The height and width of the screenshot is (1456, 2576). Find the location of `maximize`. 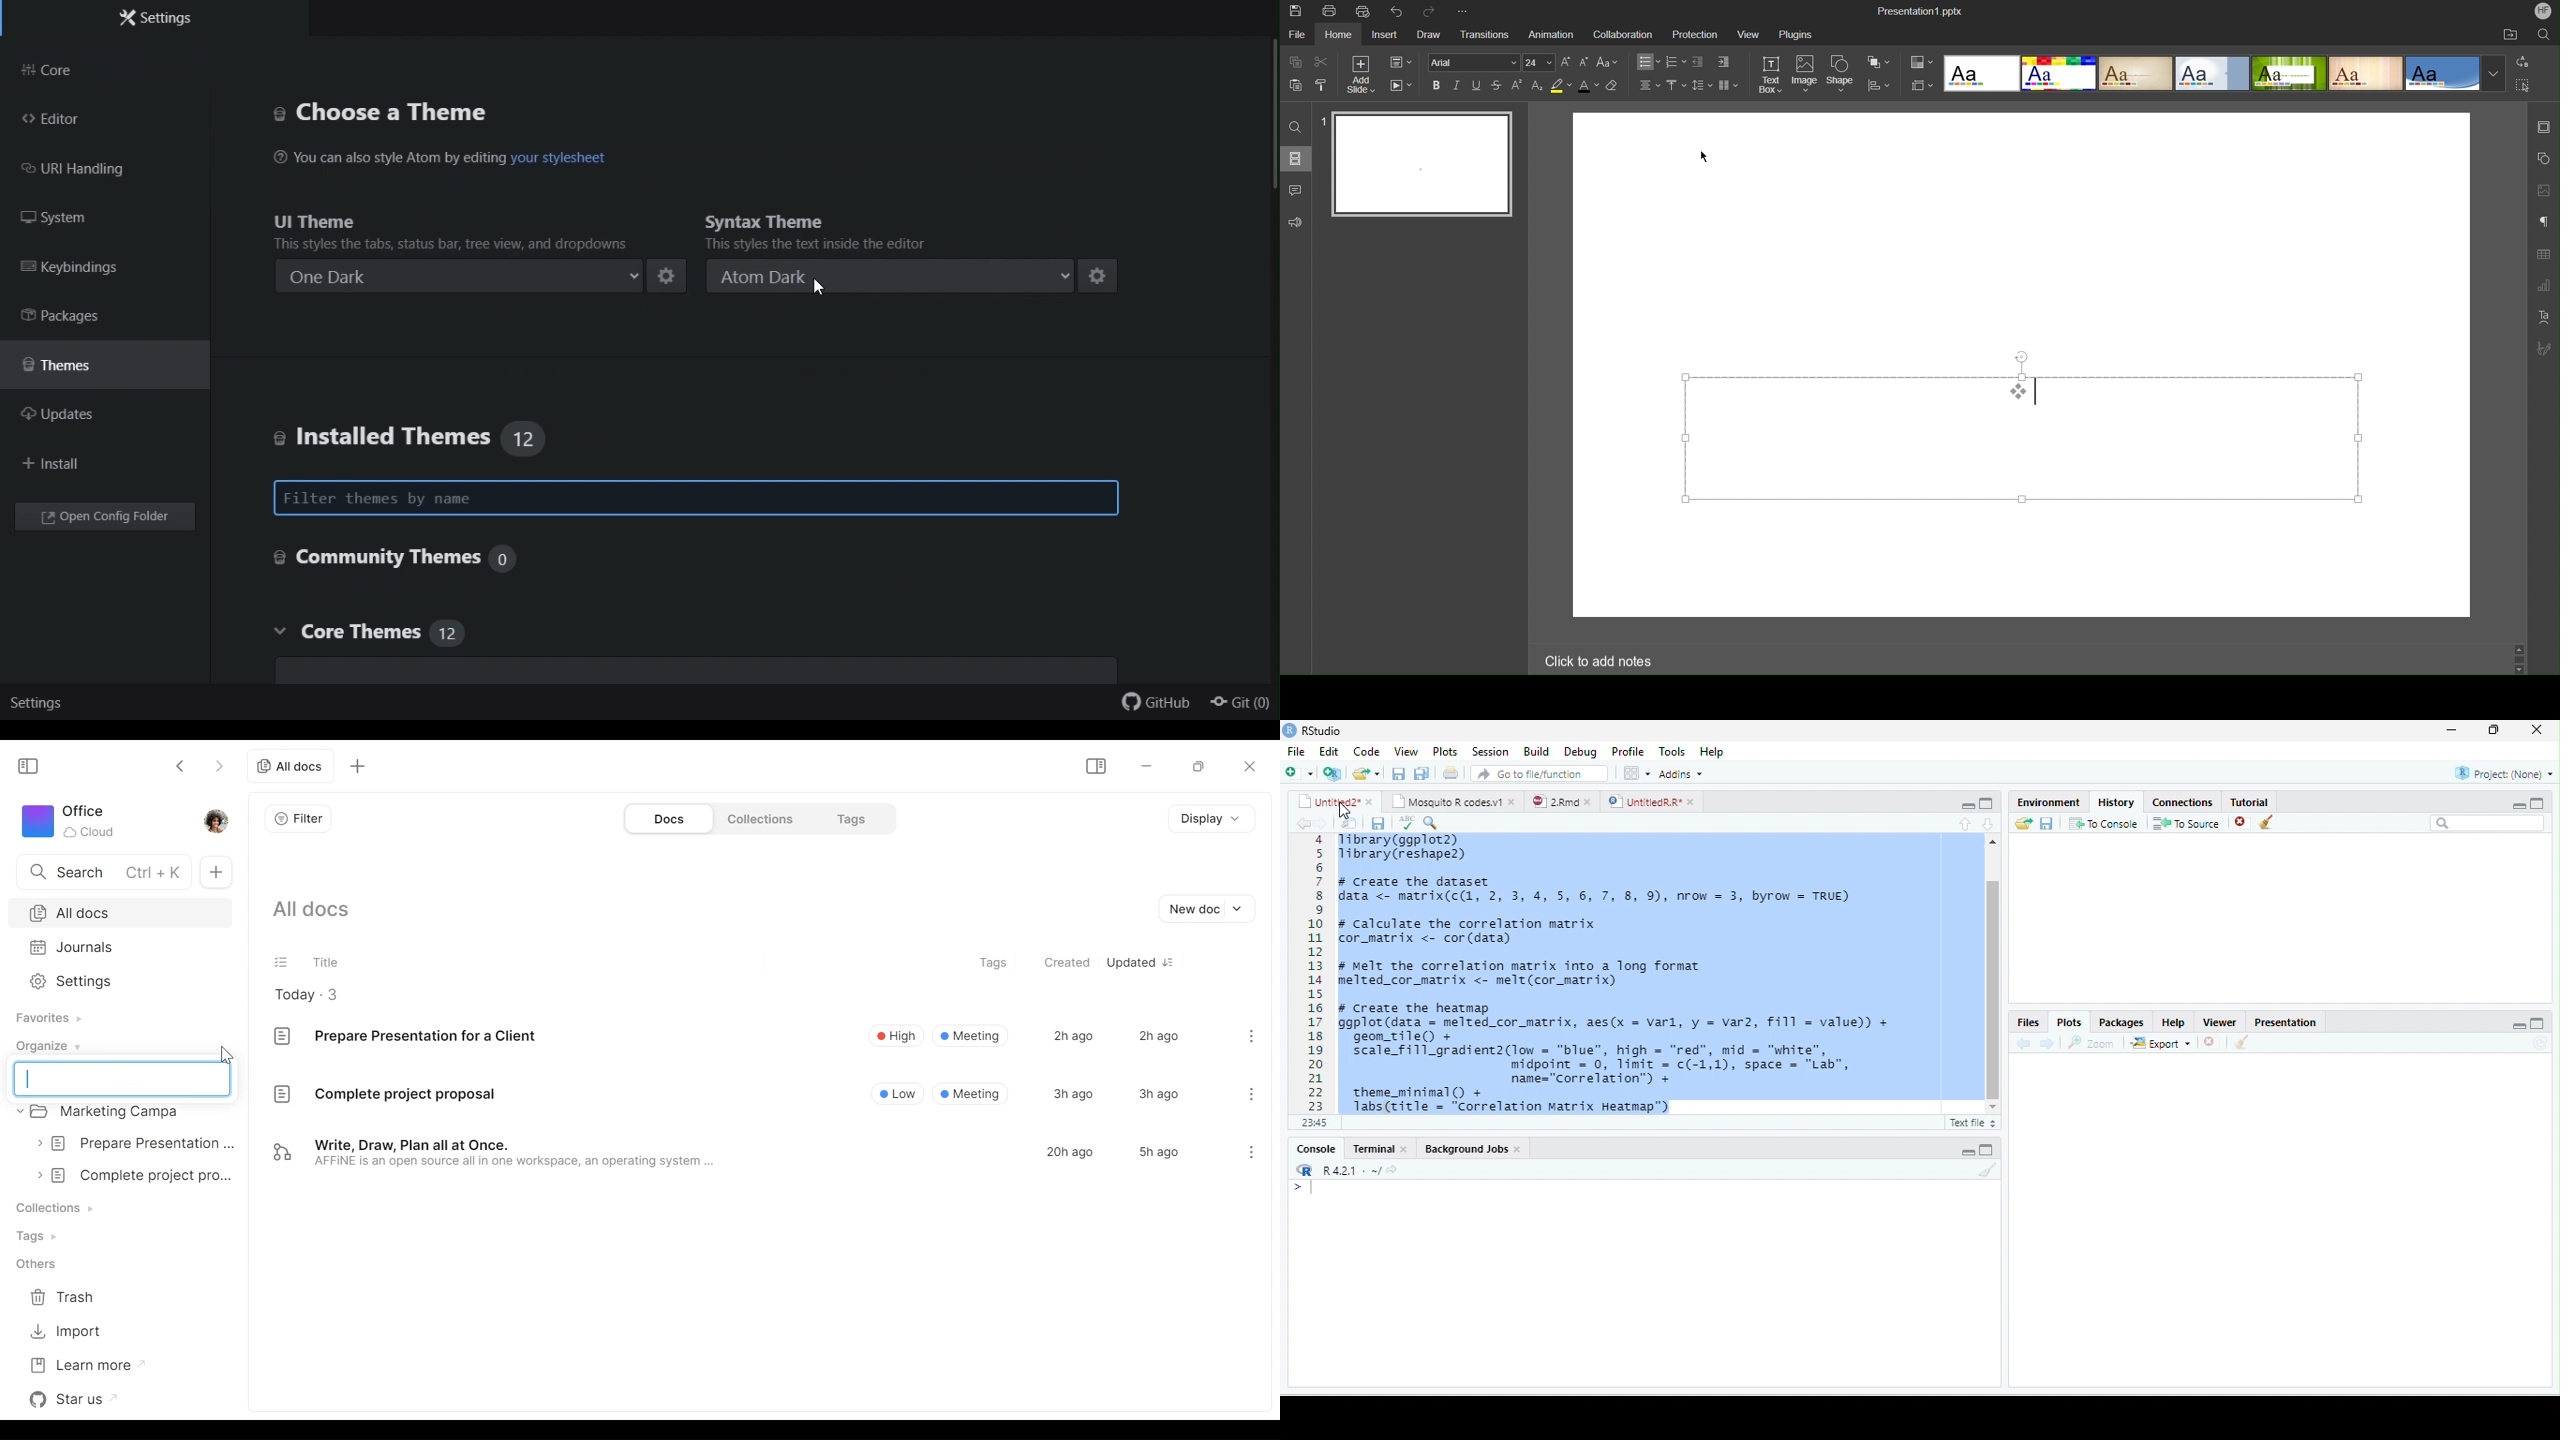

maximize is located at coordinates (1986, 803).